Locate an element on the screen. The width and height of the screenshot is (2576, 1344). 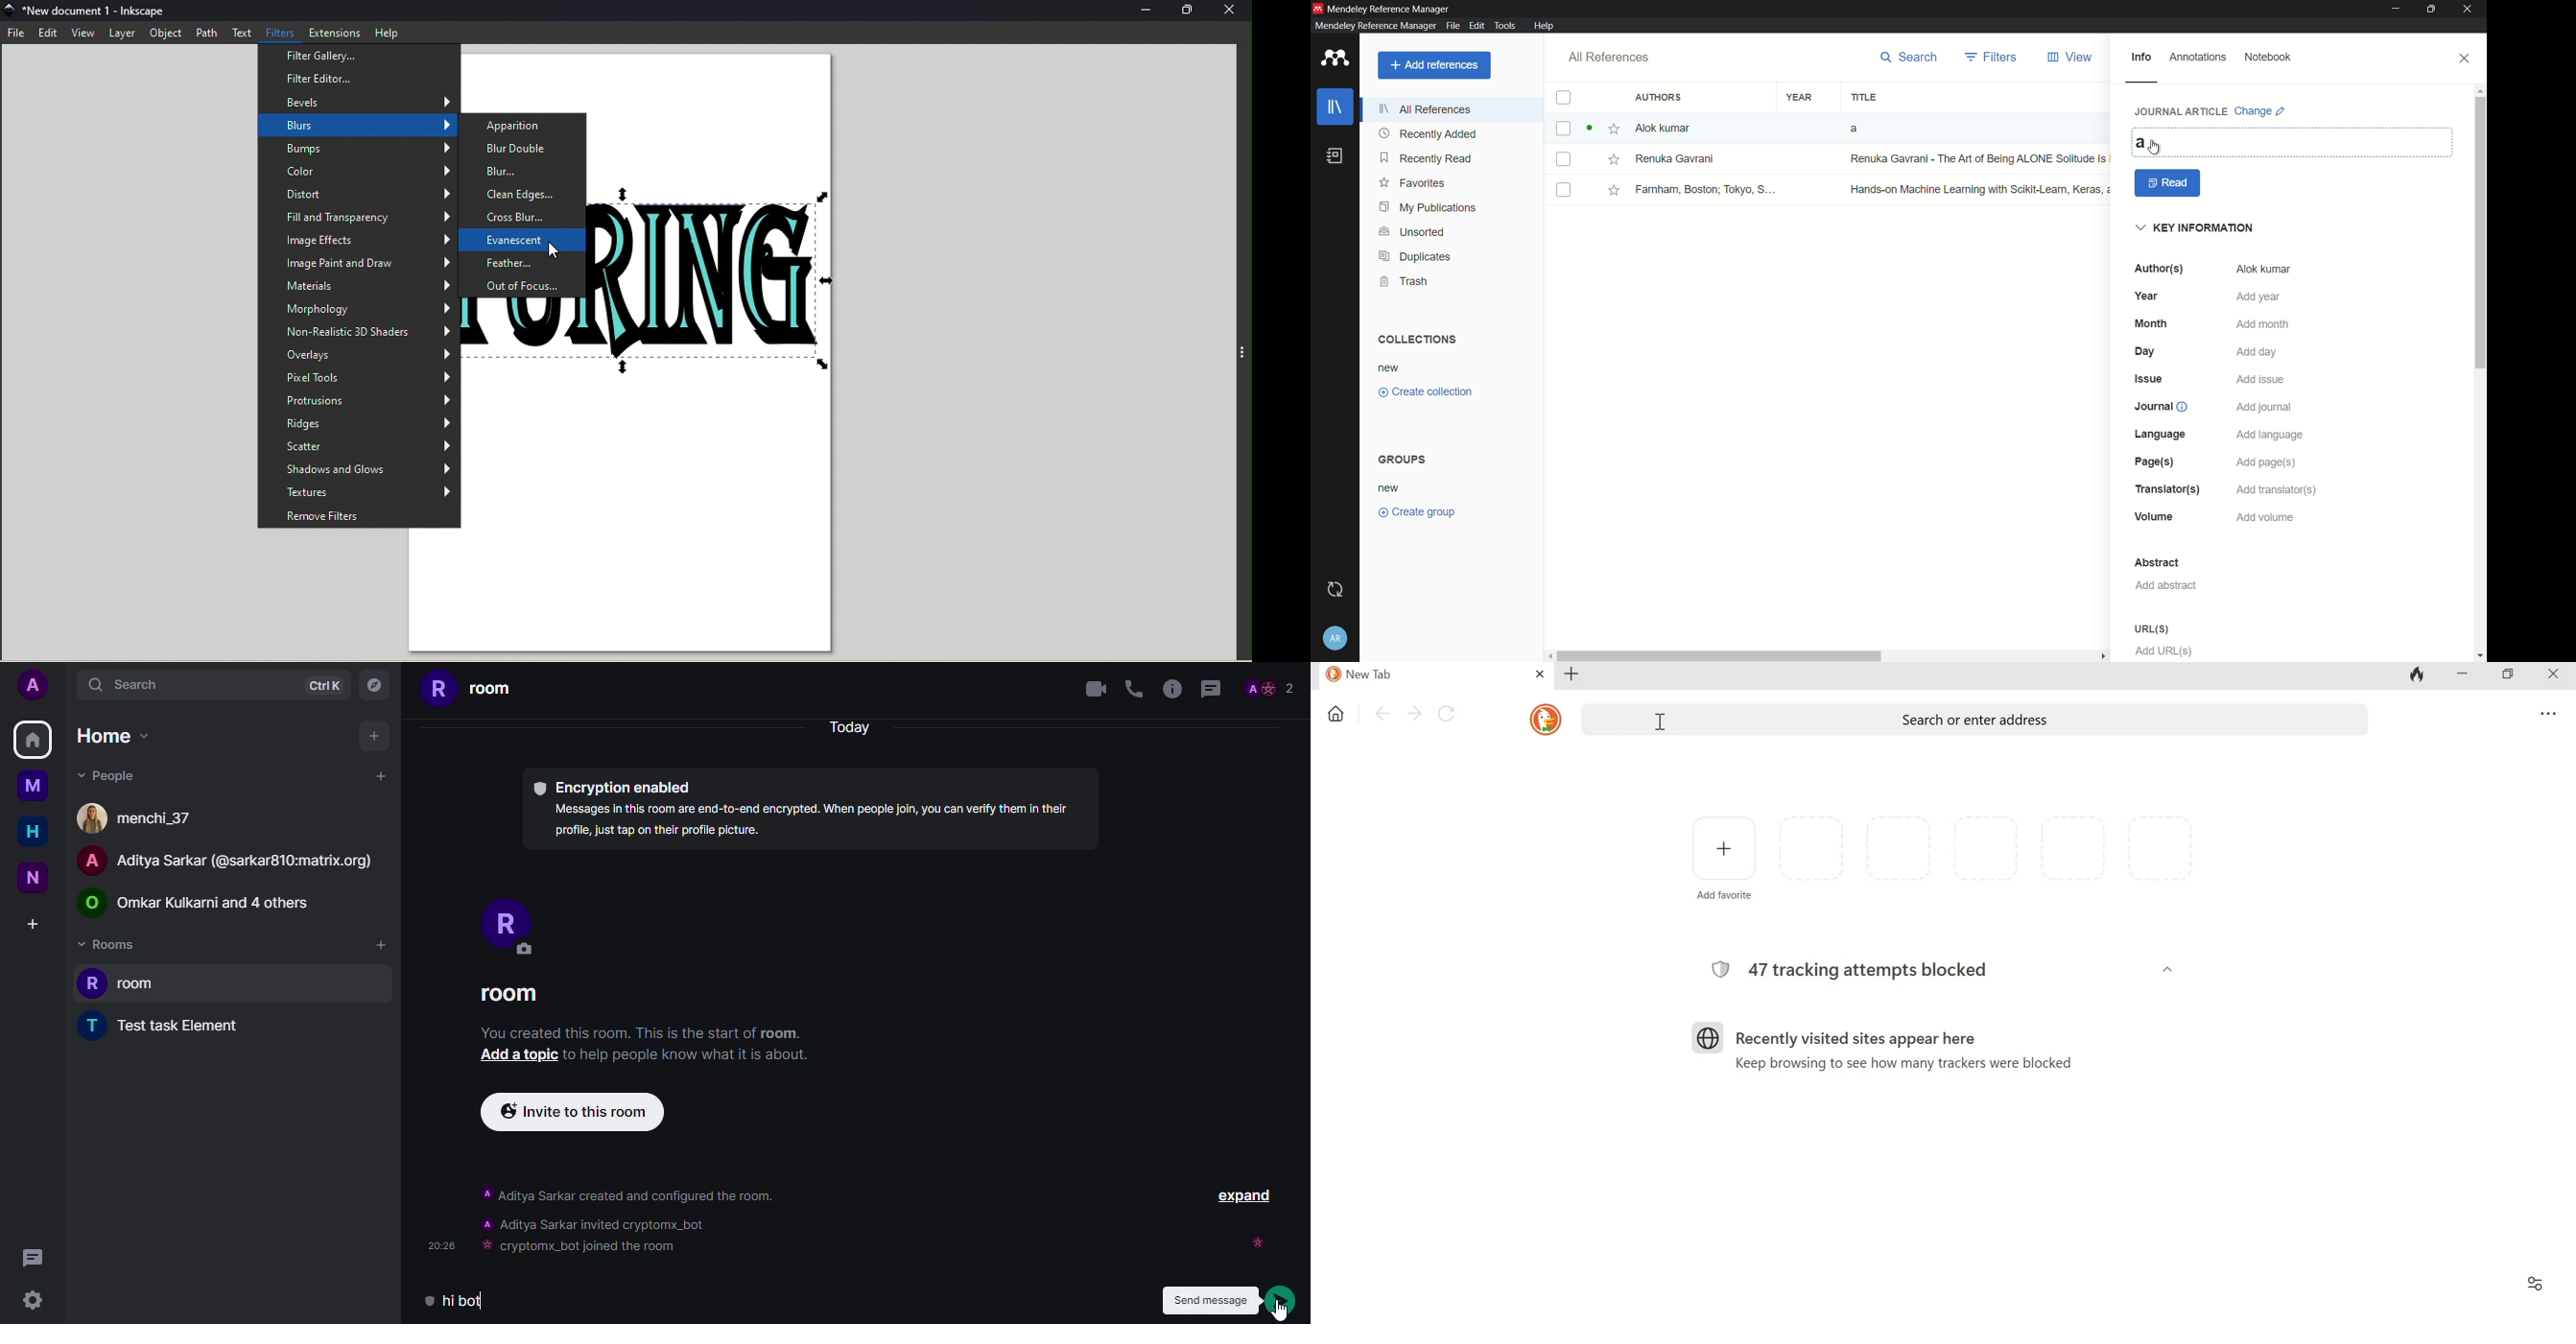
people is located at coordinates (117, 775).